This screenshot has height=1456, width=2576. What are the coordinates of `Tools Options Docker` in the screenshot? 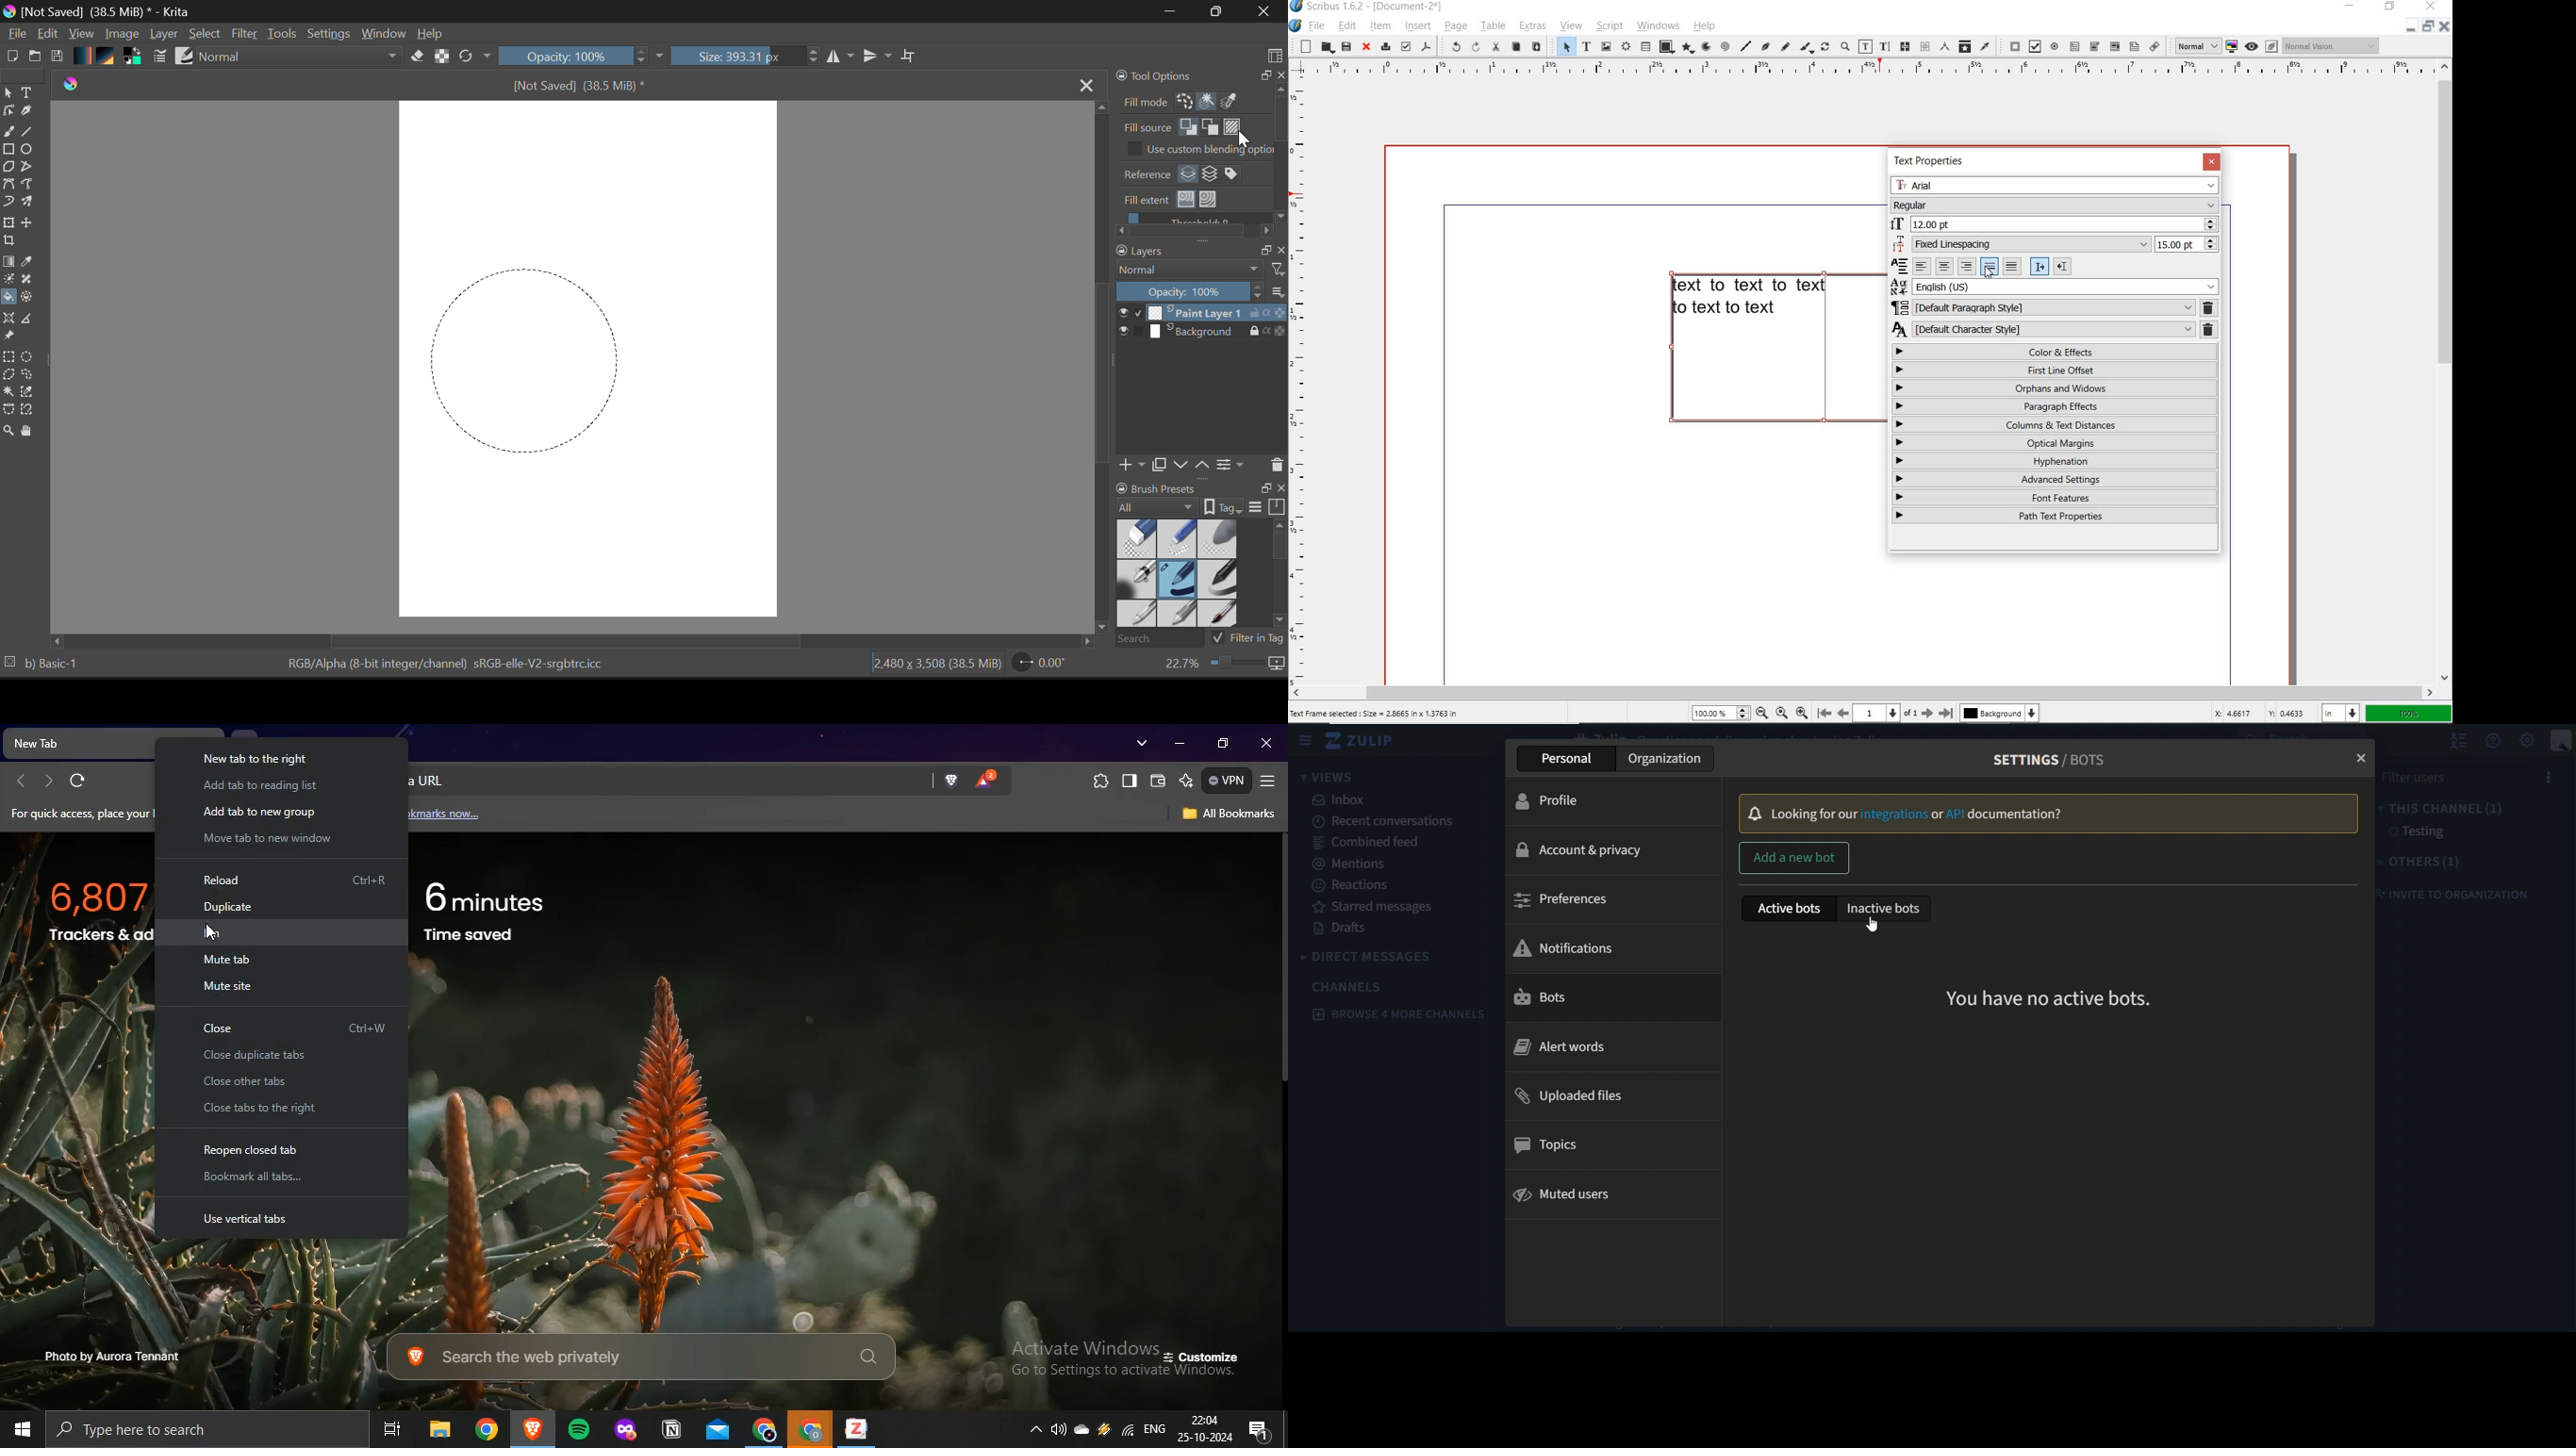 It's located at (1199, 88).